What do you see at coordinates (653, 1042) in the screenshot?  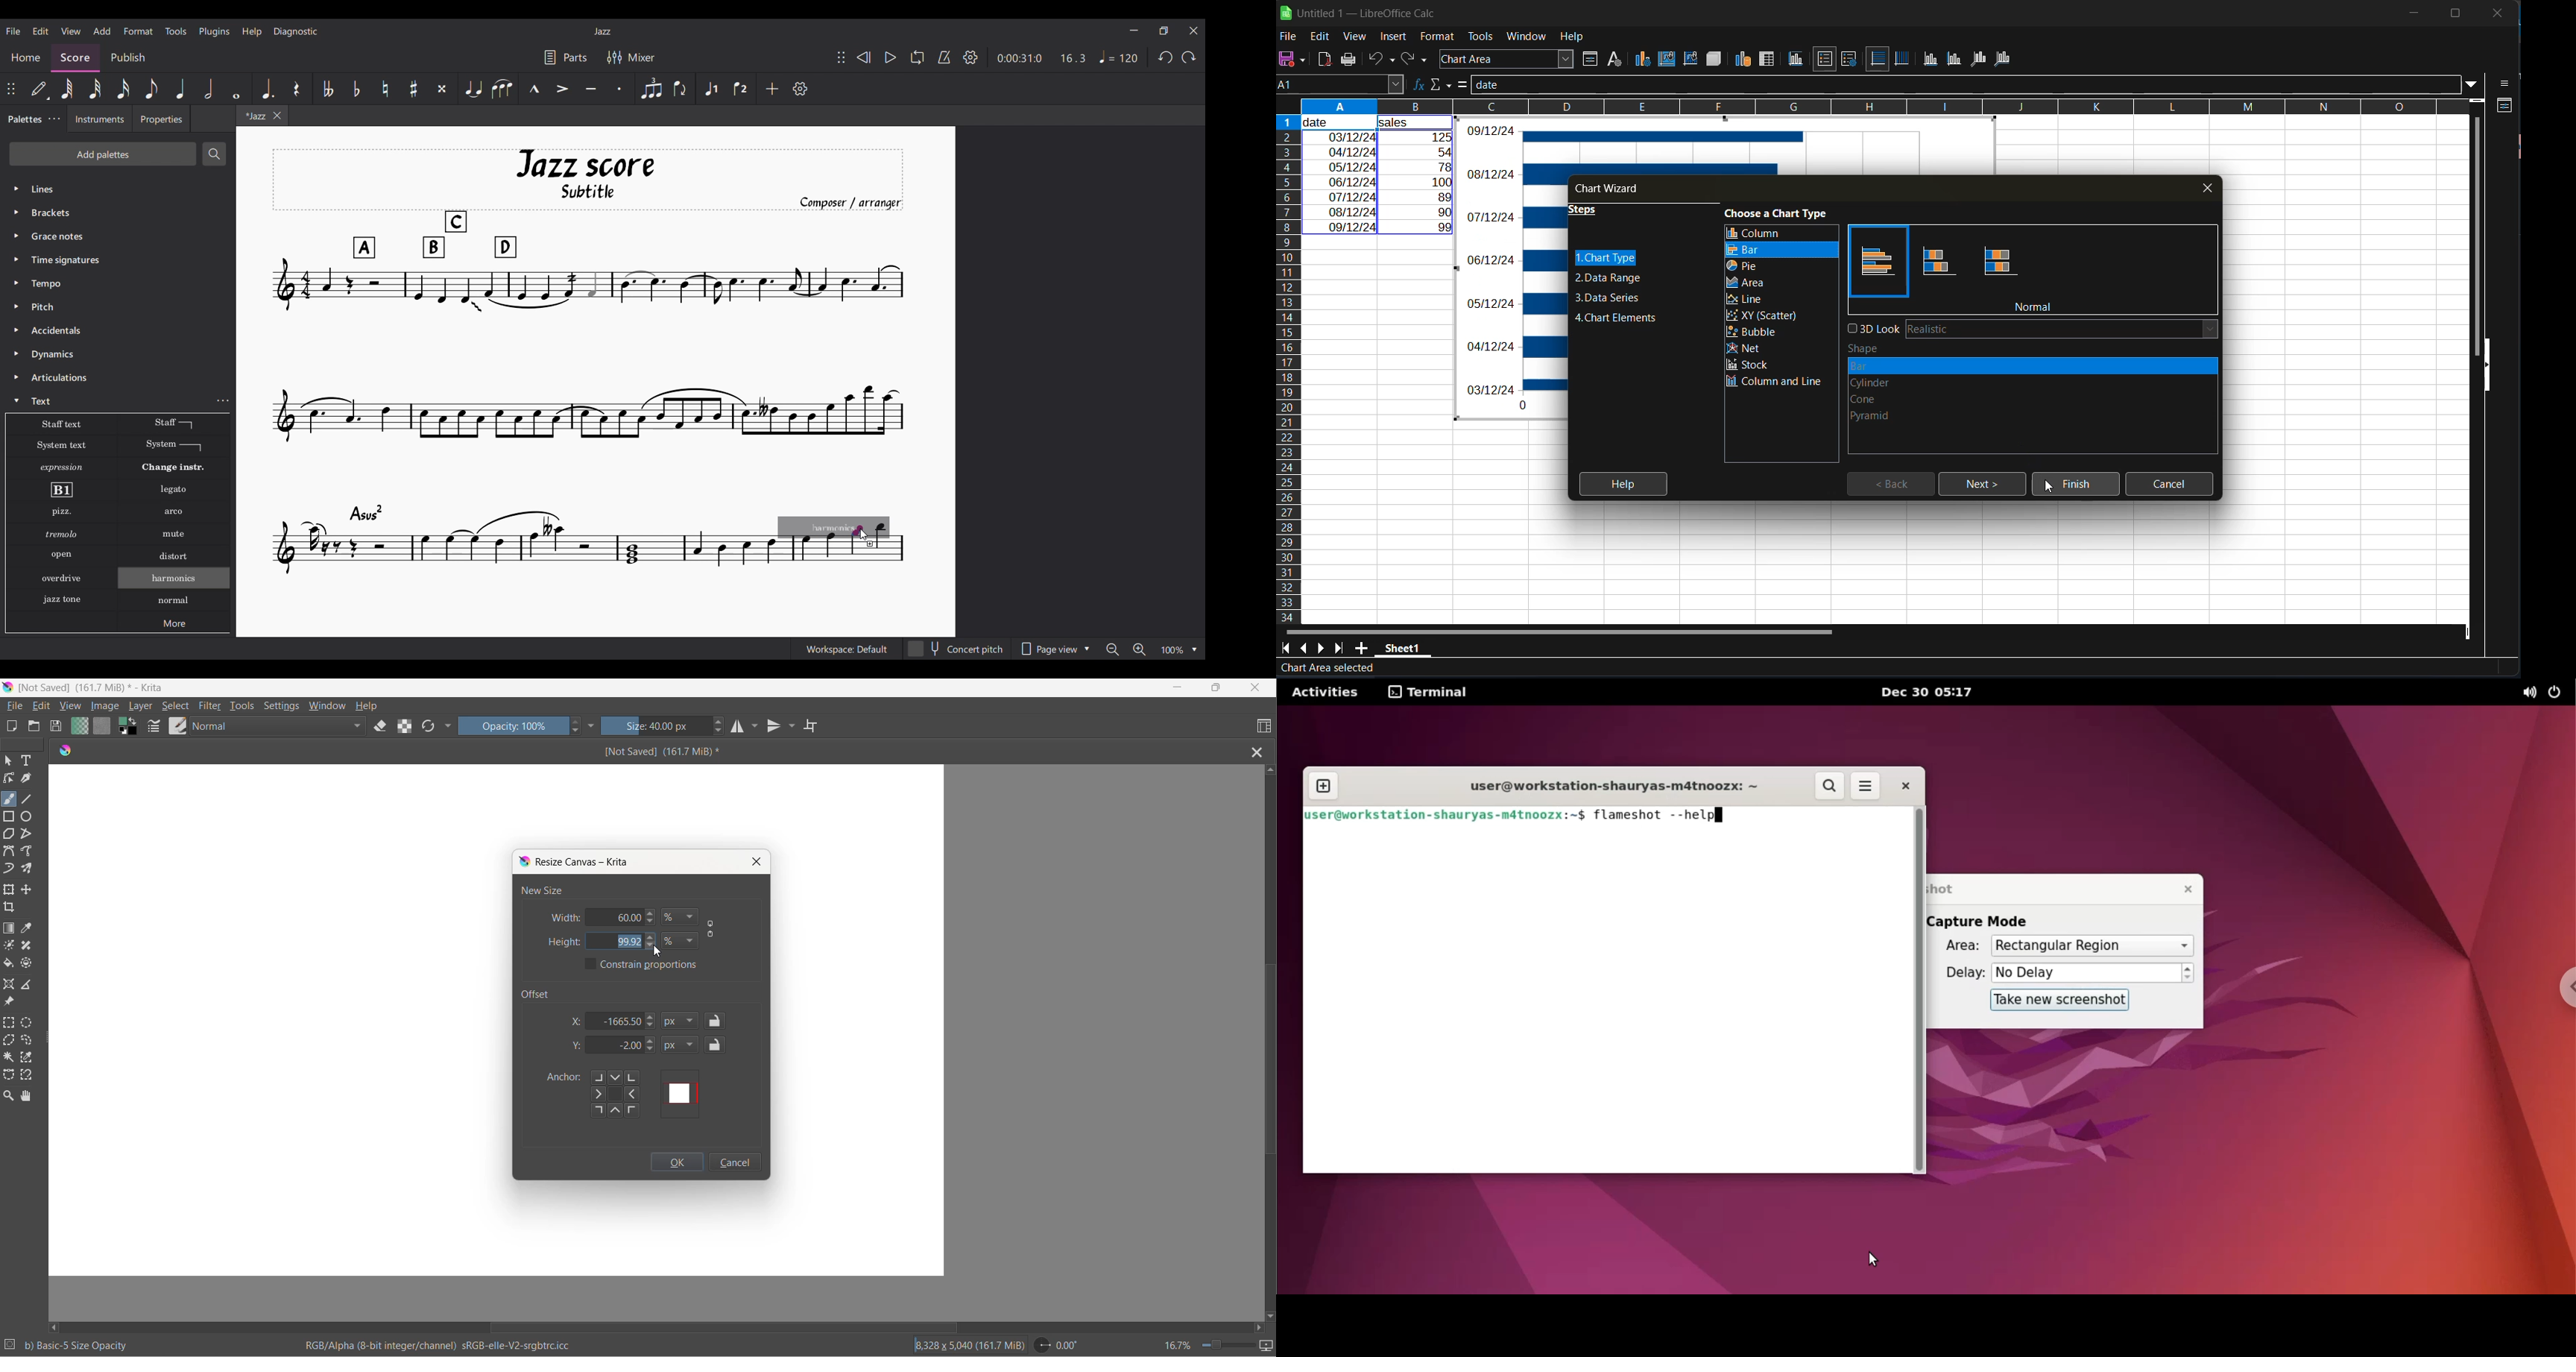 I see `y-axis value increment` at bounding box center [653, 1042].